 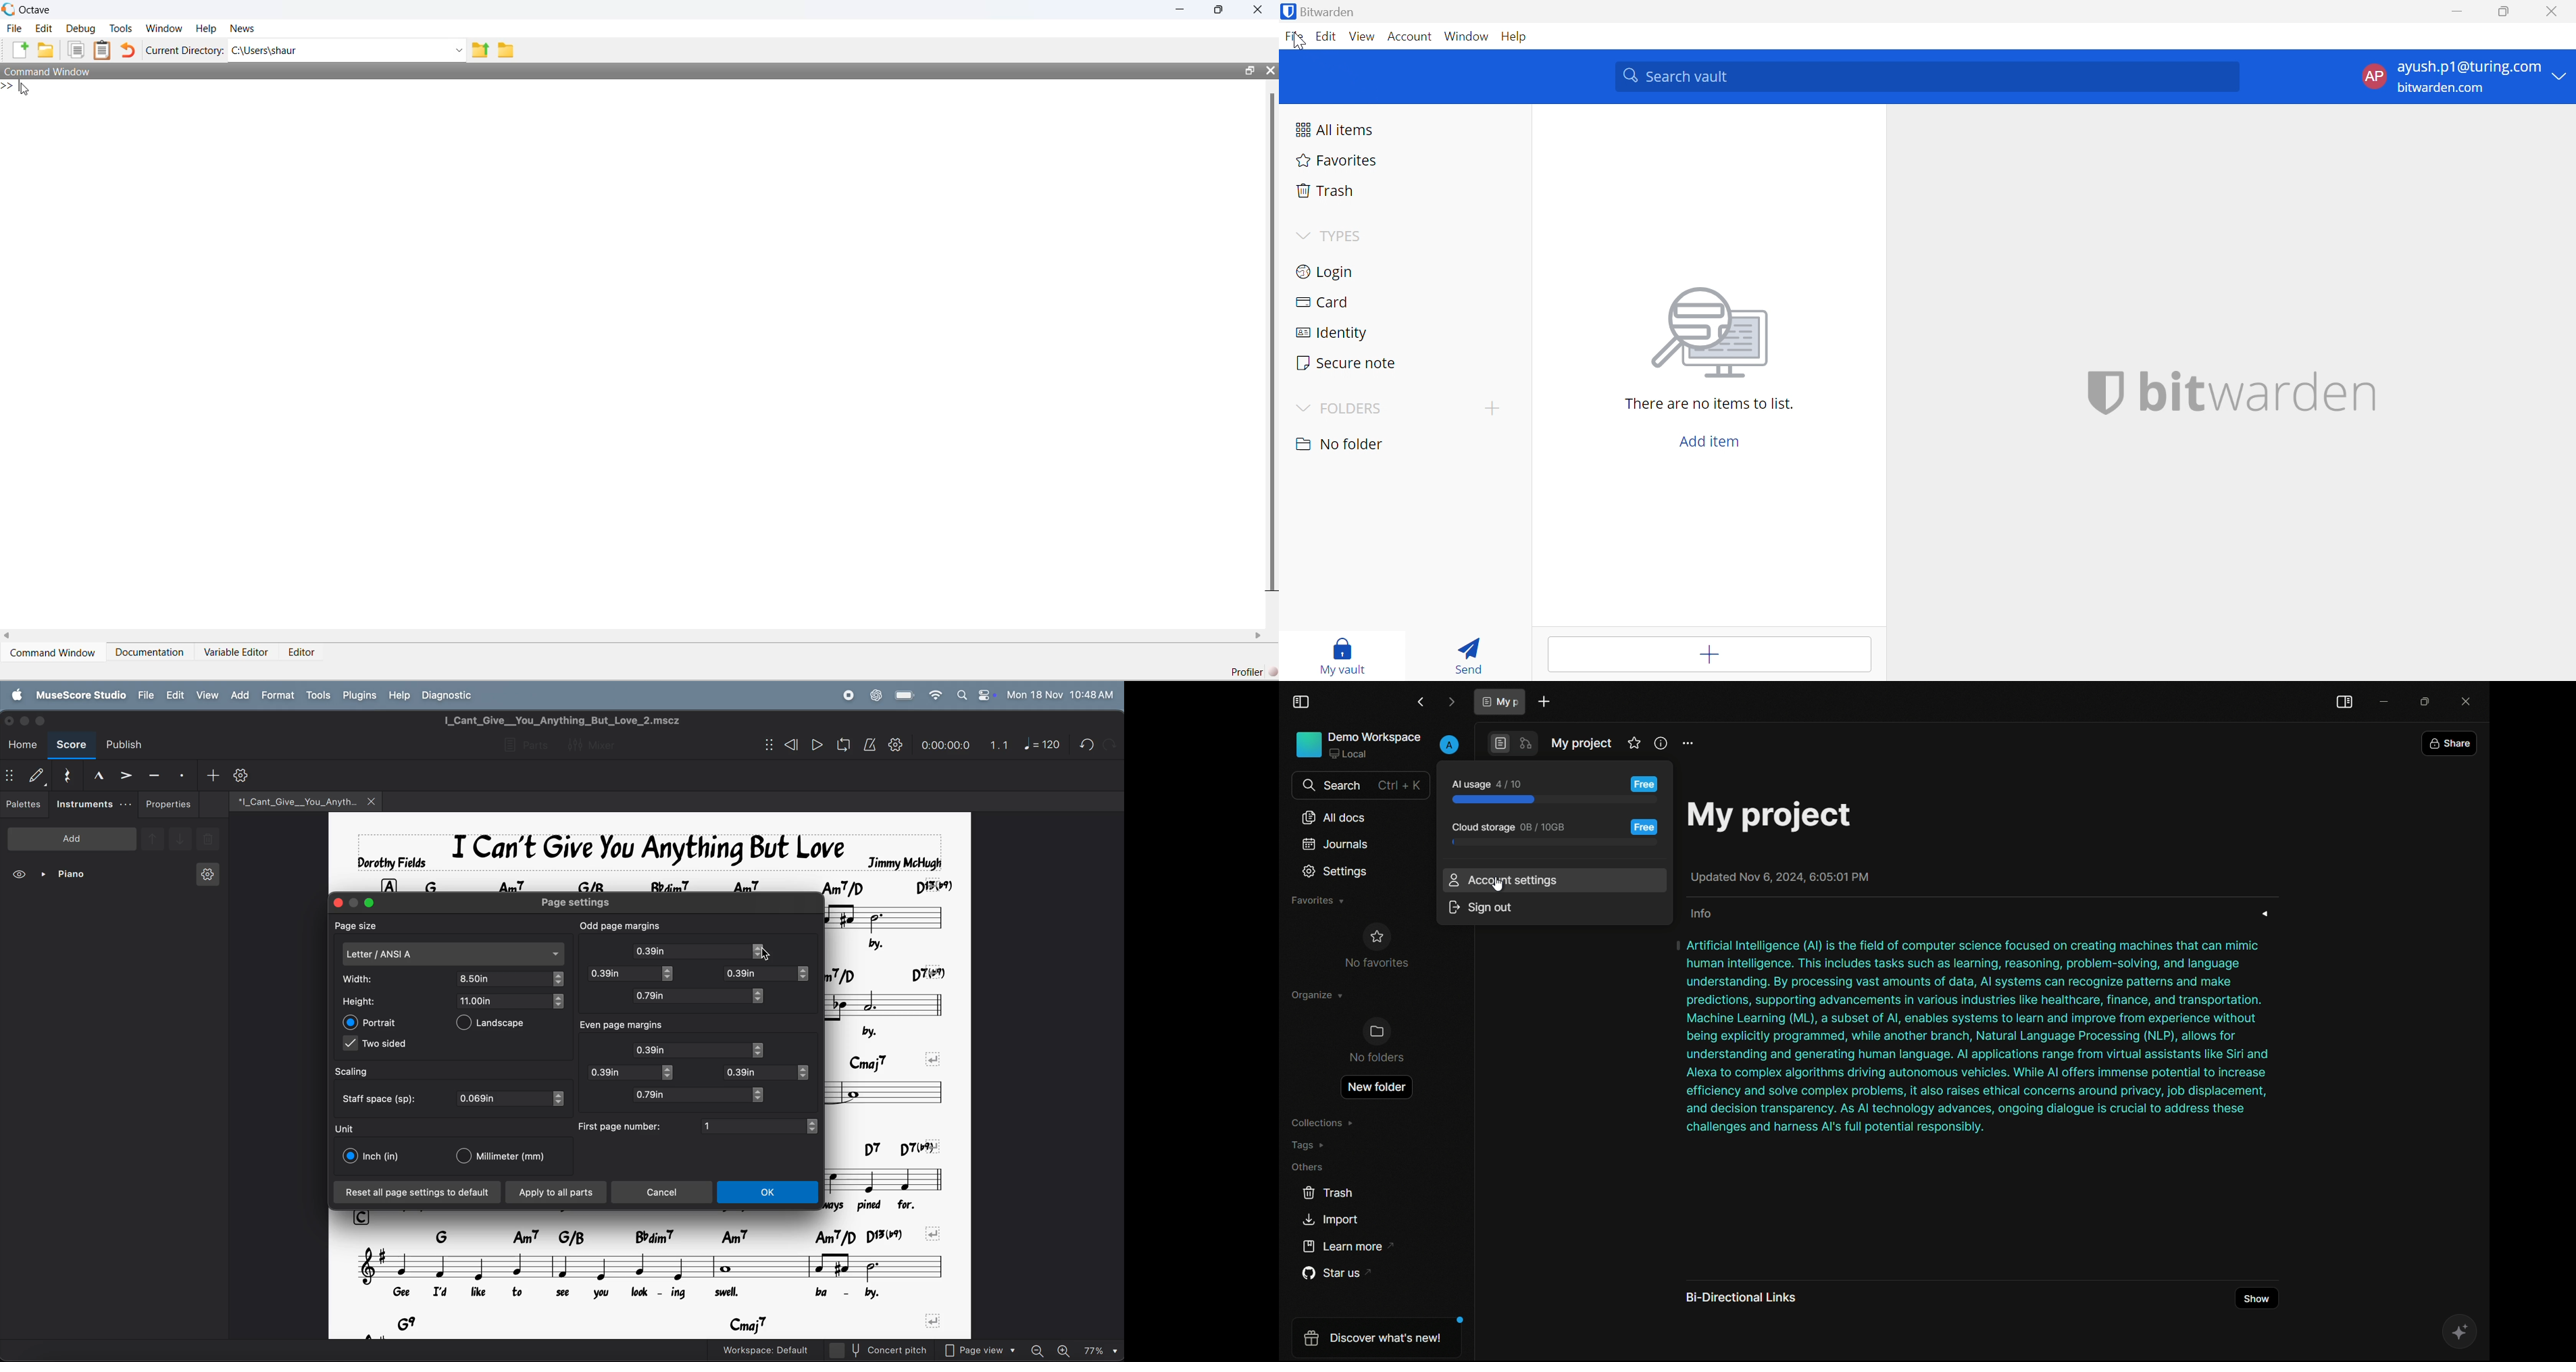 I want to click on page size, so click(x=364, y=926).